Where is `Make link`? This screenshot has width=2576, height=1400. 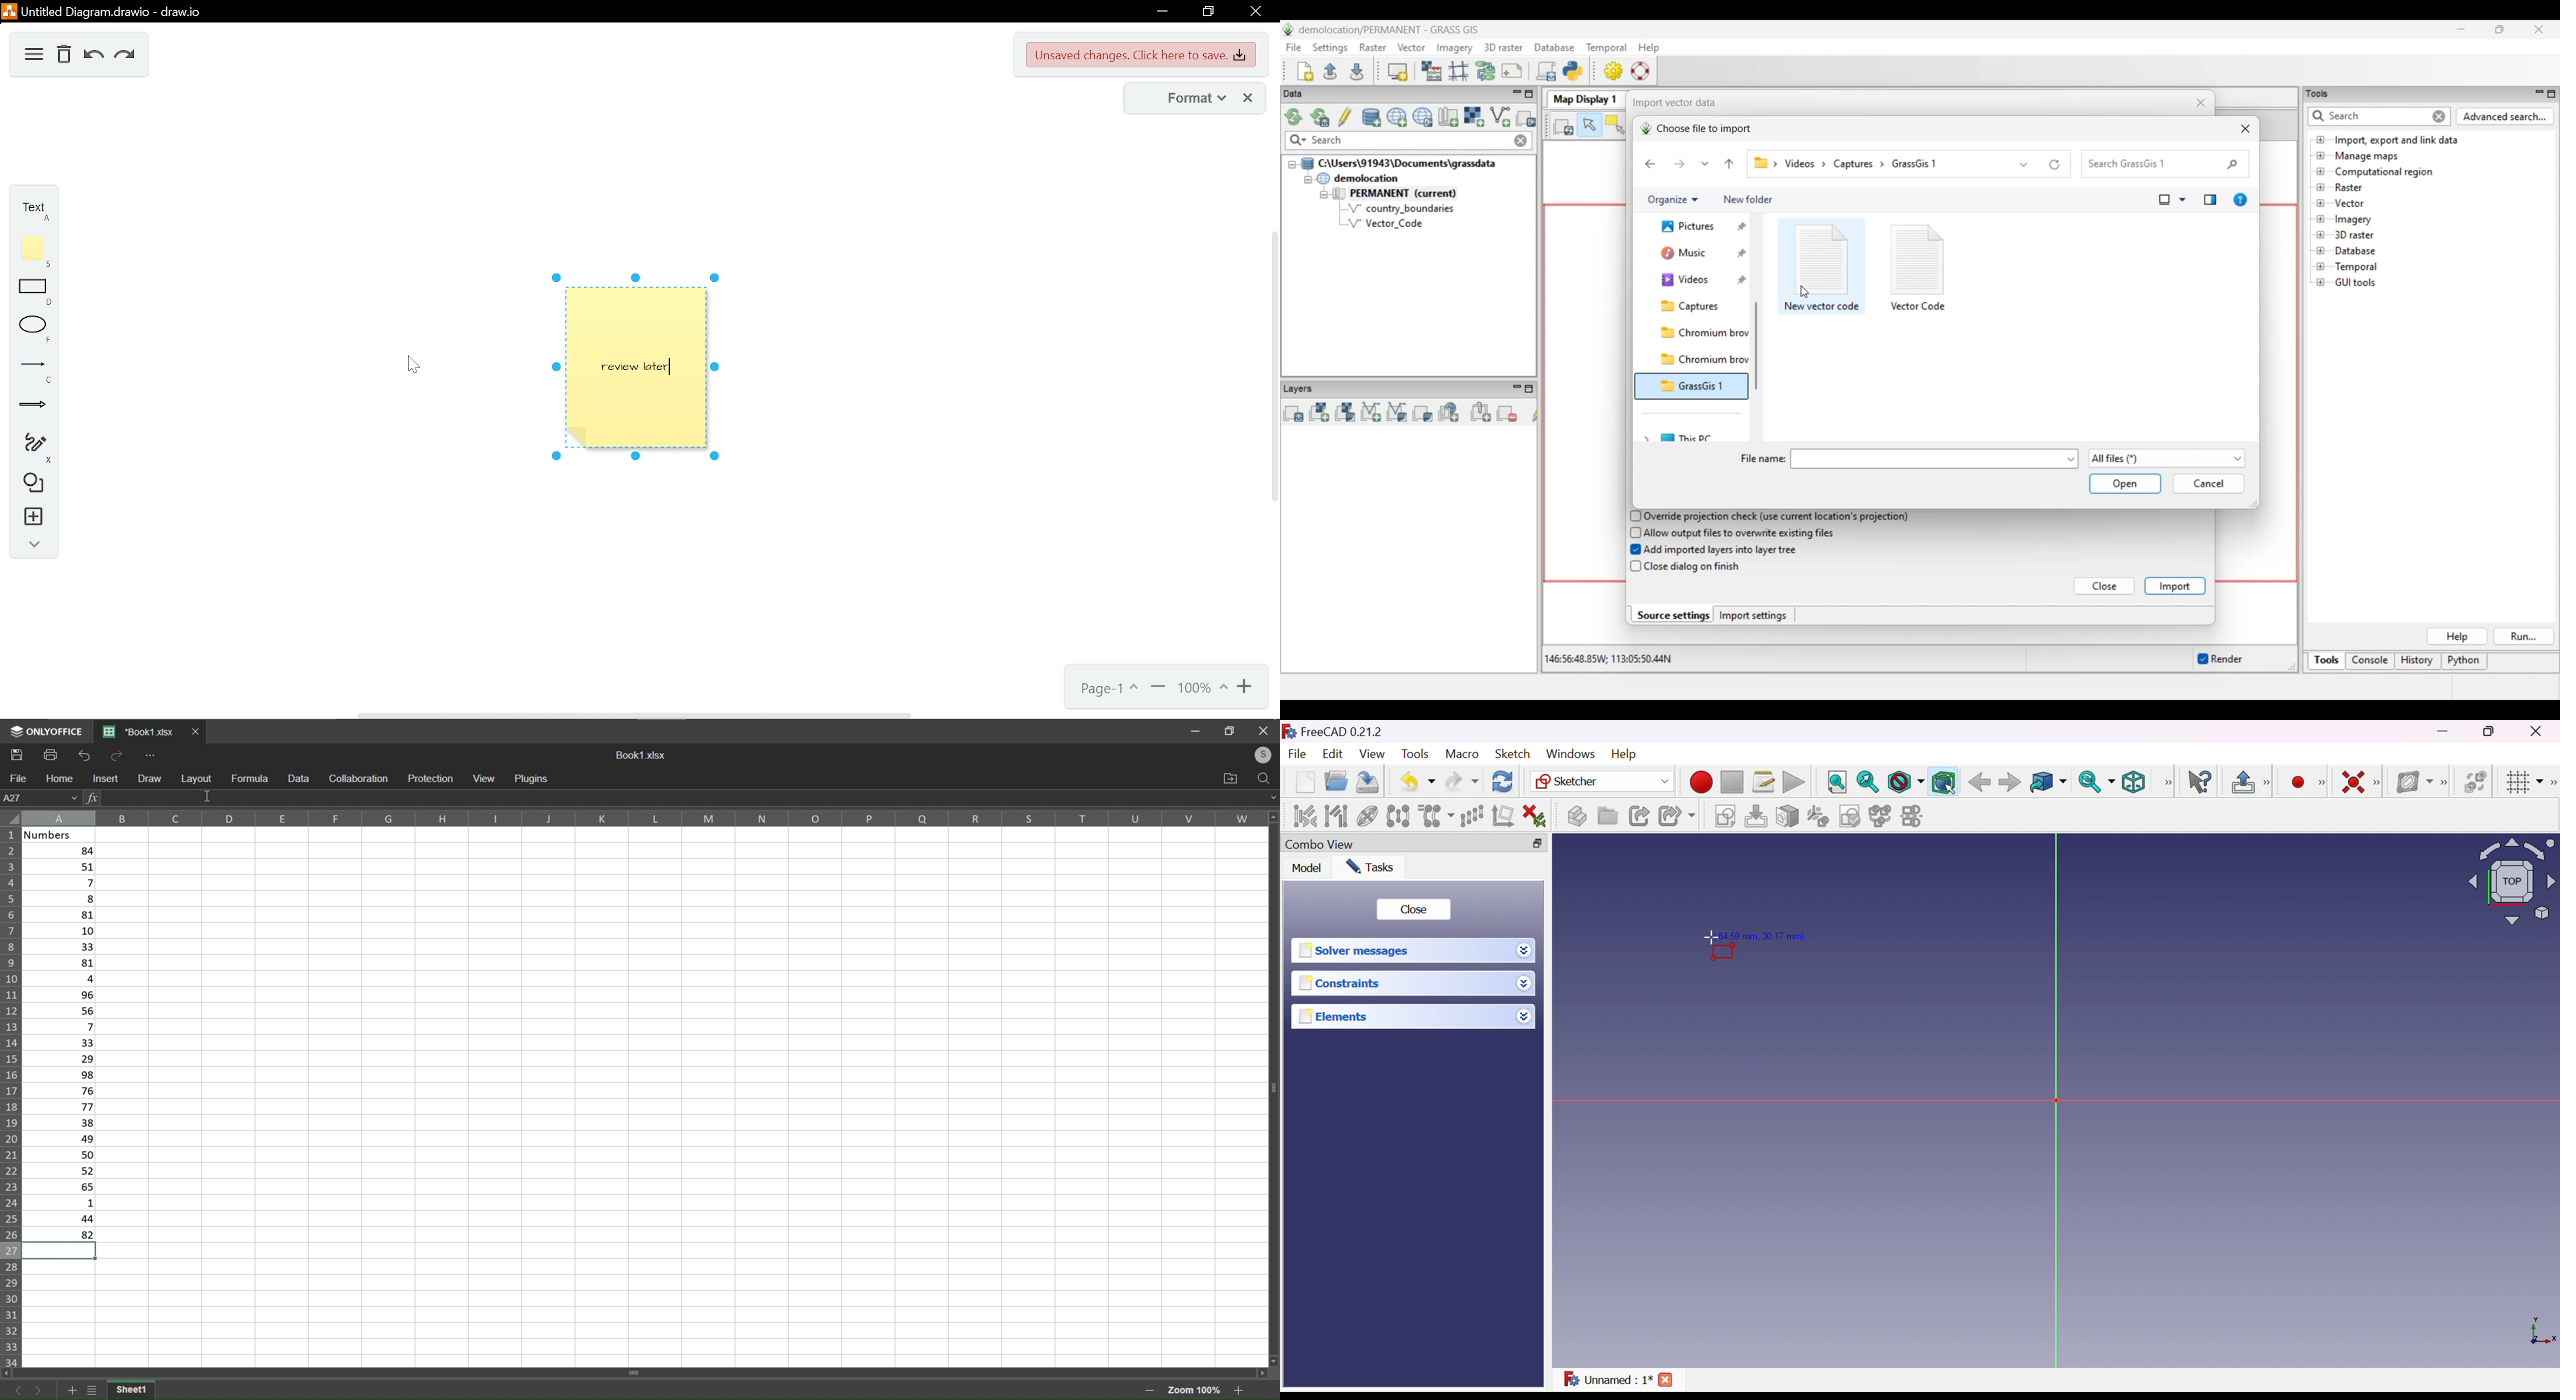 Make link is located at coordinates (1641, 817).